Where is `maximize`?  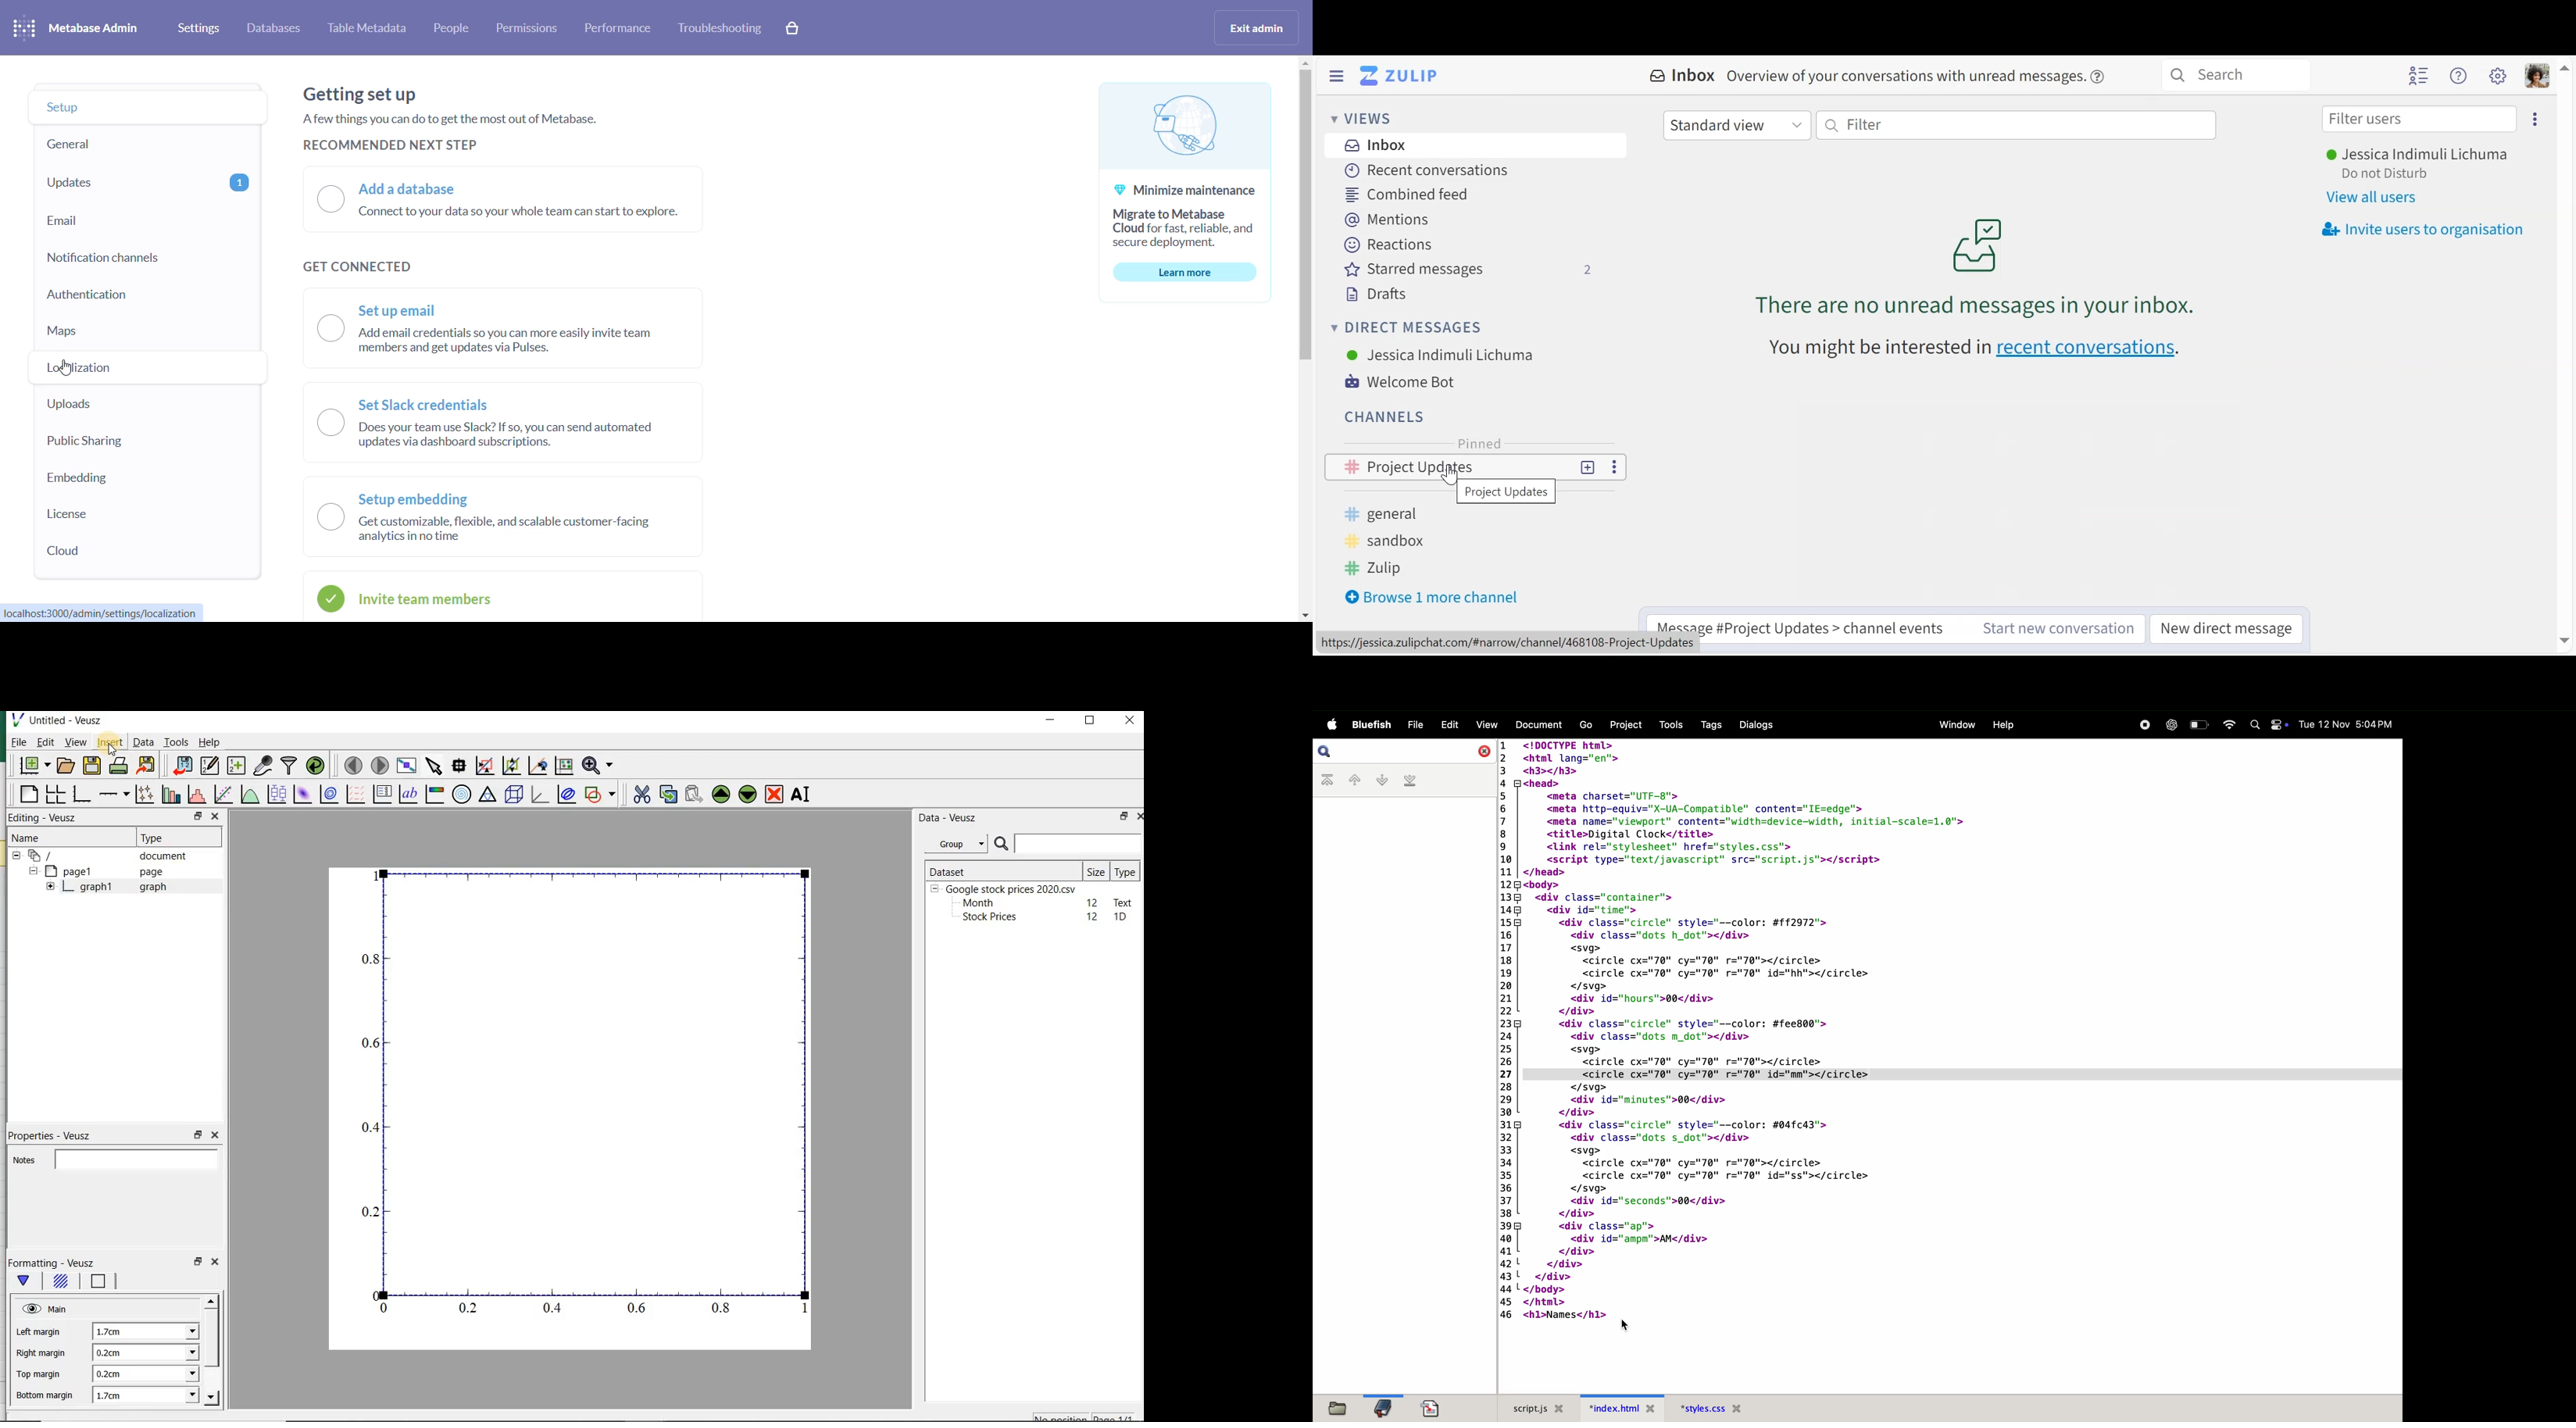 maximize is located at coordinates (1092, 722).